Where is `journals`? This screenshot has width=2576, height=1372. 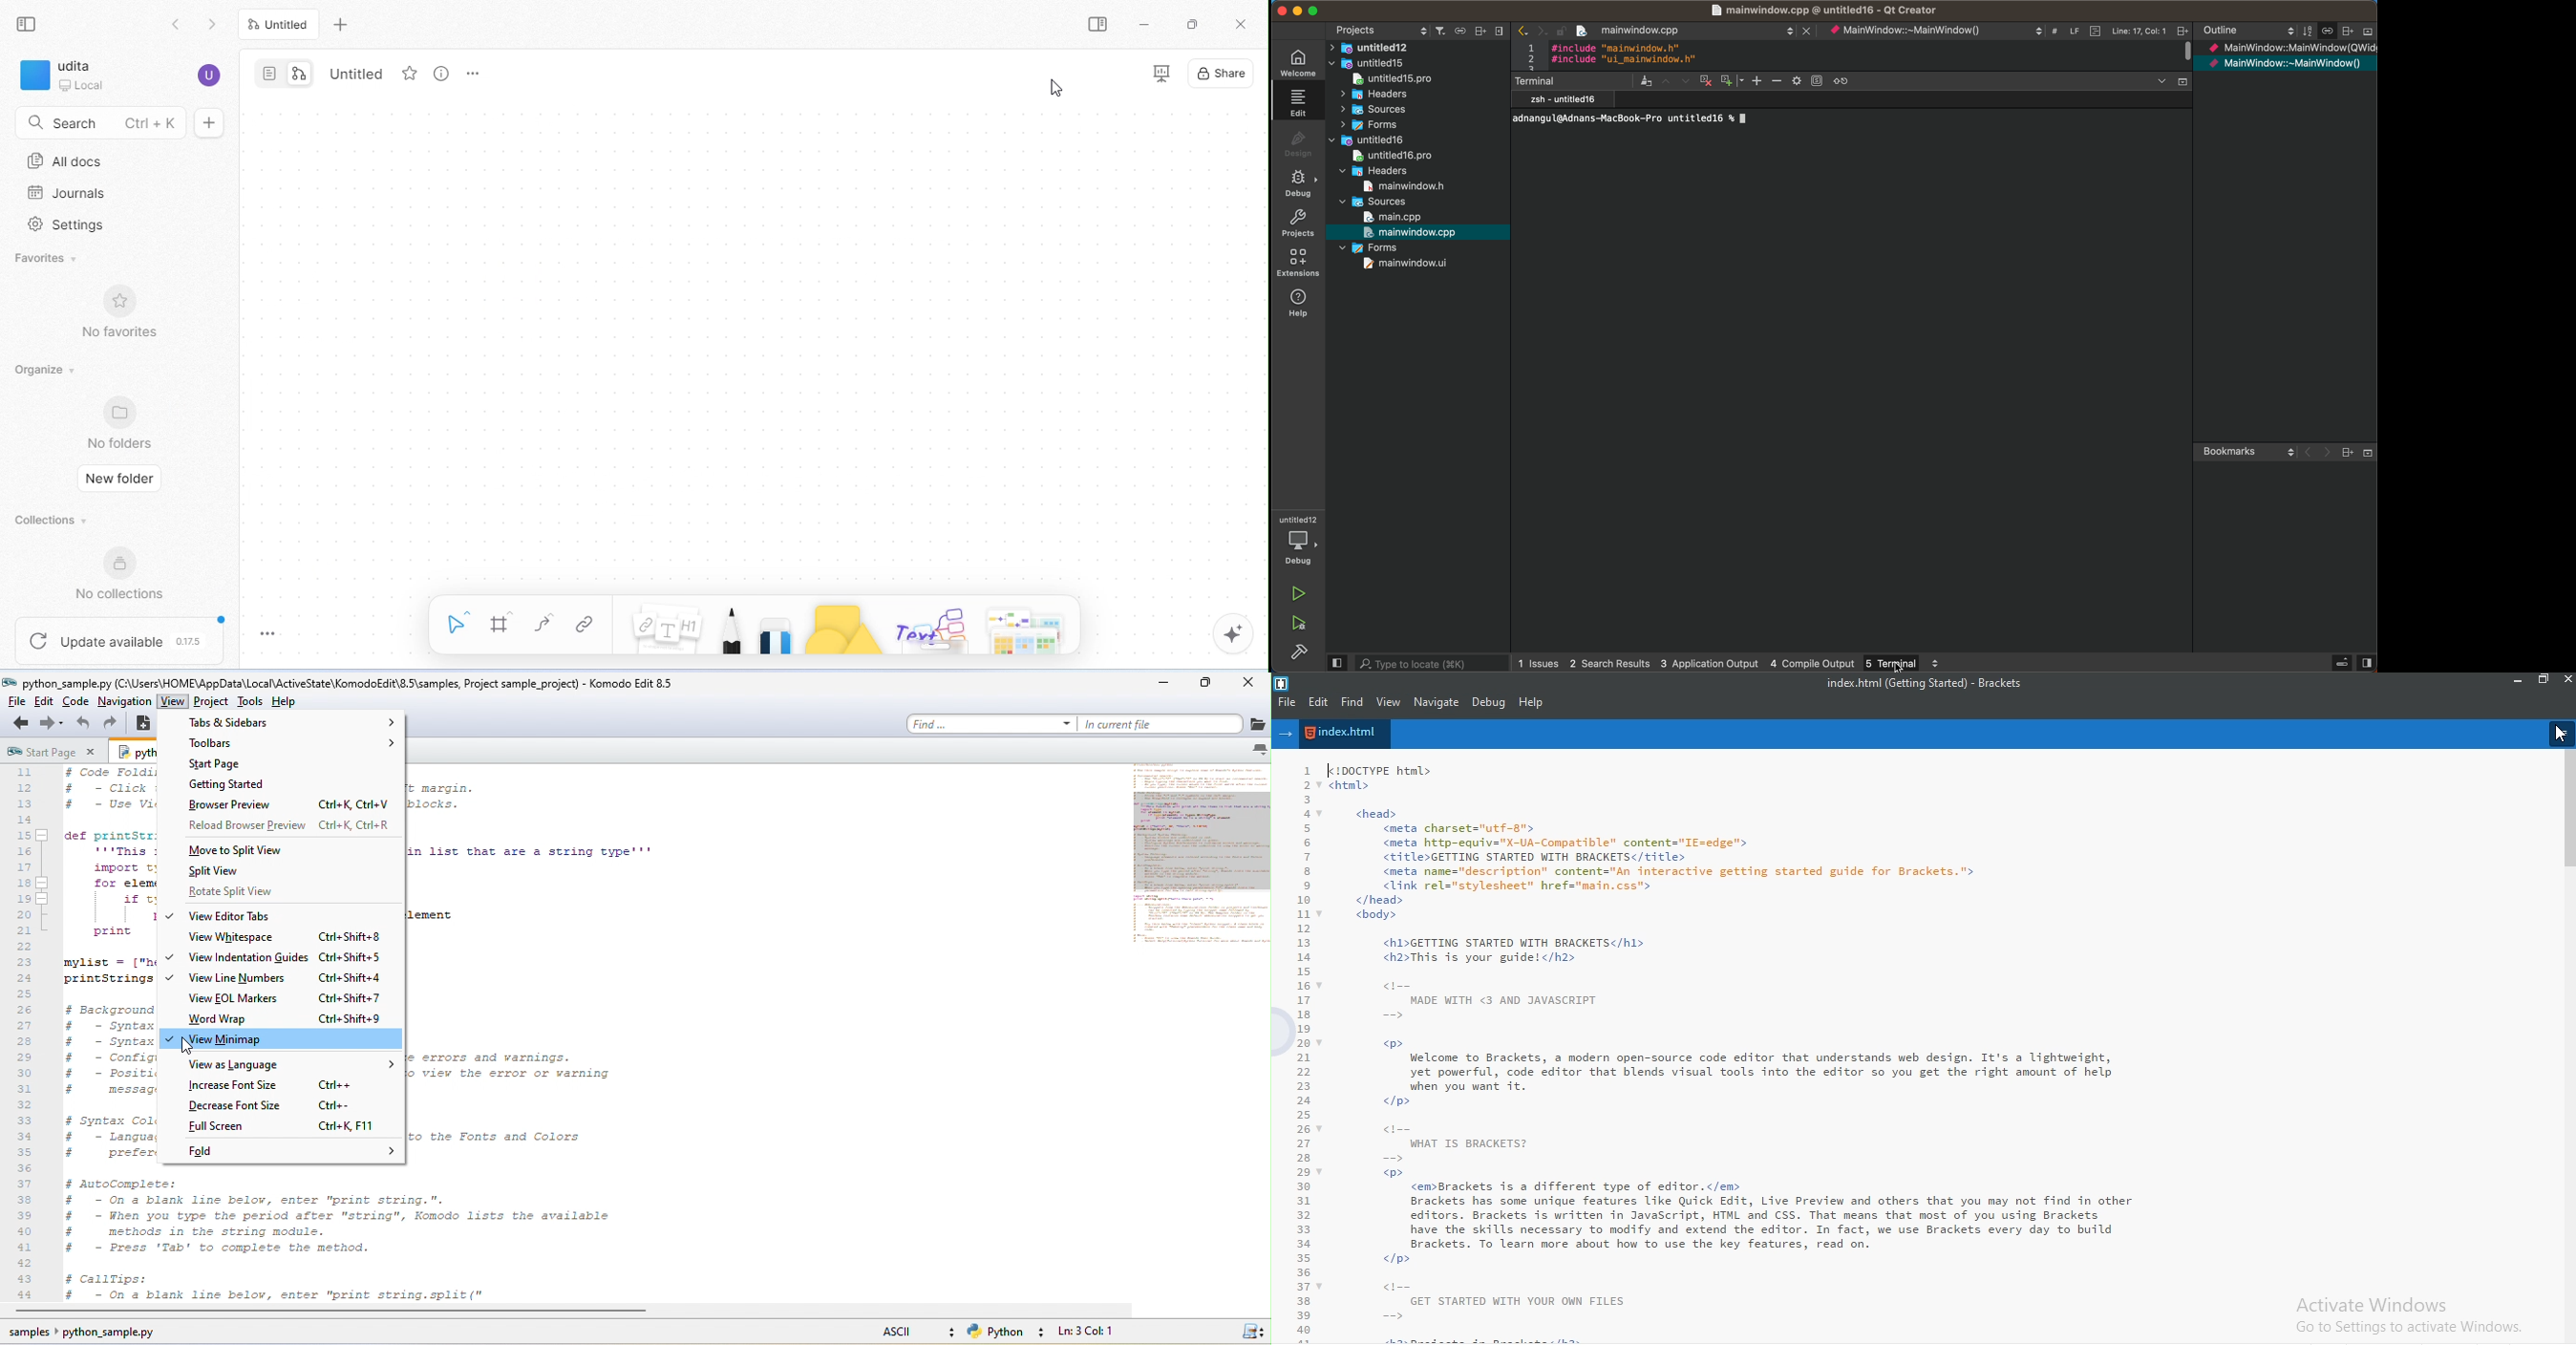 journals is located at coordinates (69, 193).